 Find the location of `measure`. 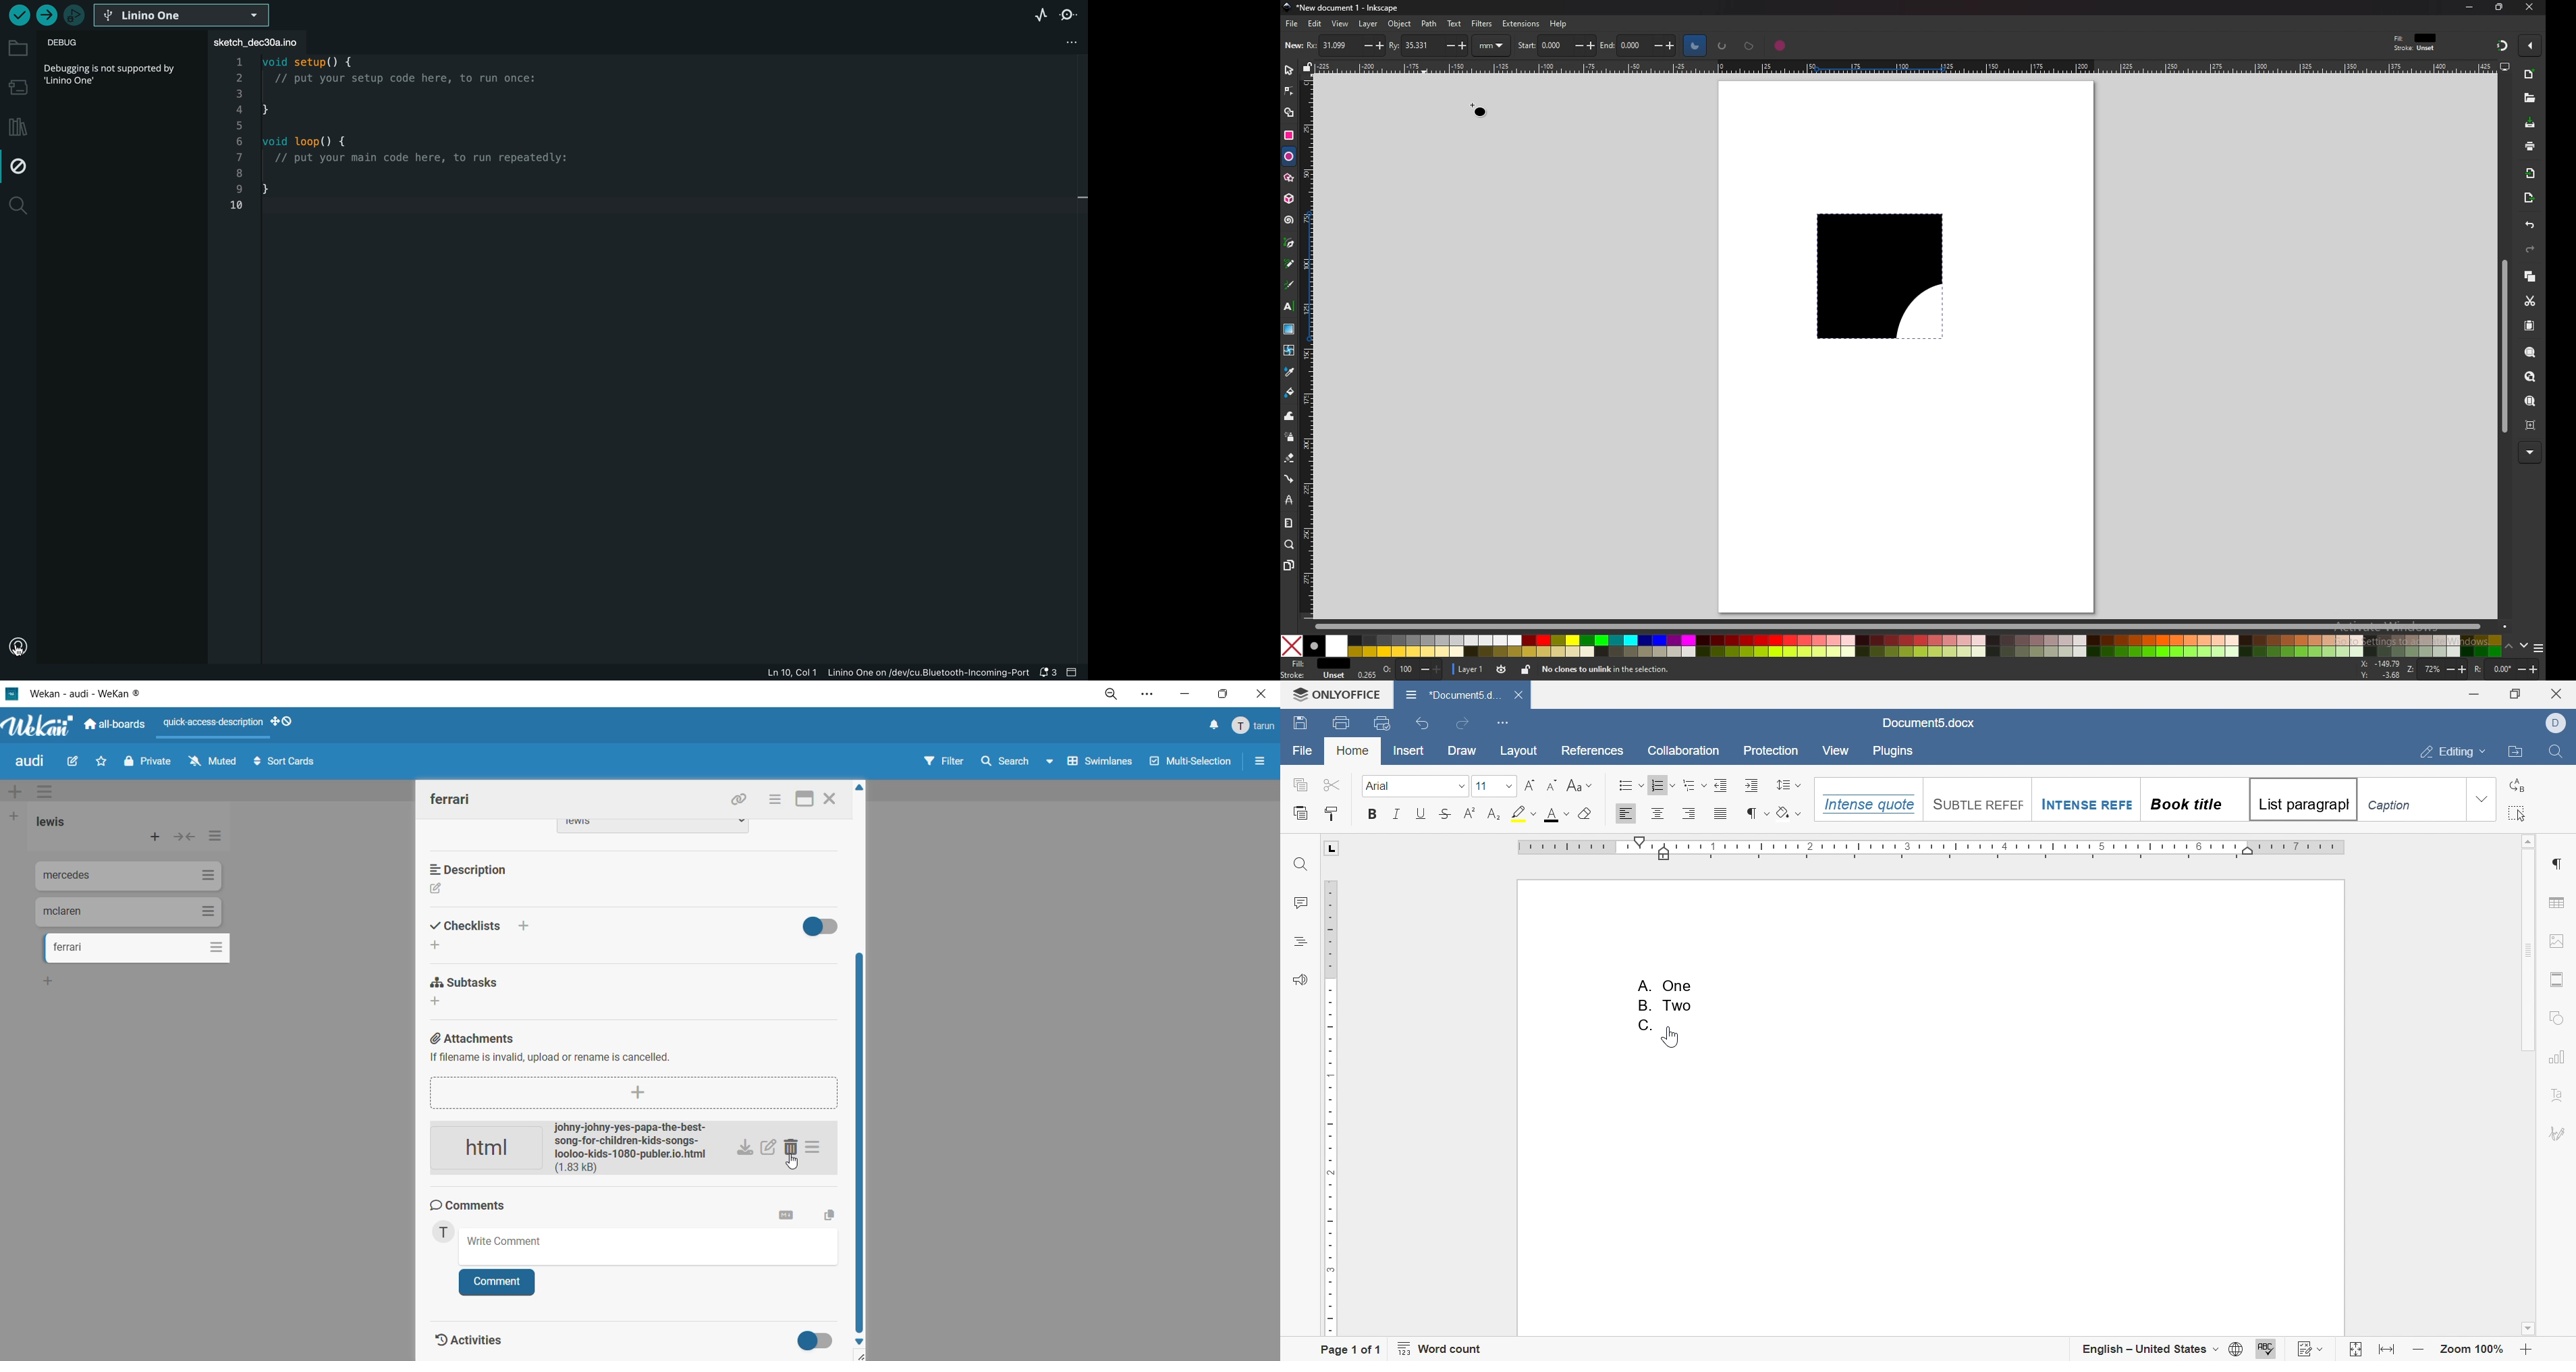

measure is located at coordinates (1289, 524).